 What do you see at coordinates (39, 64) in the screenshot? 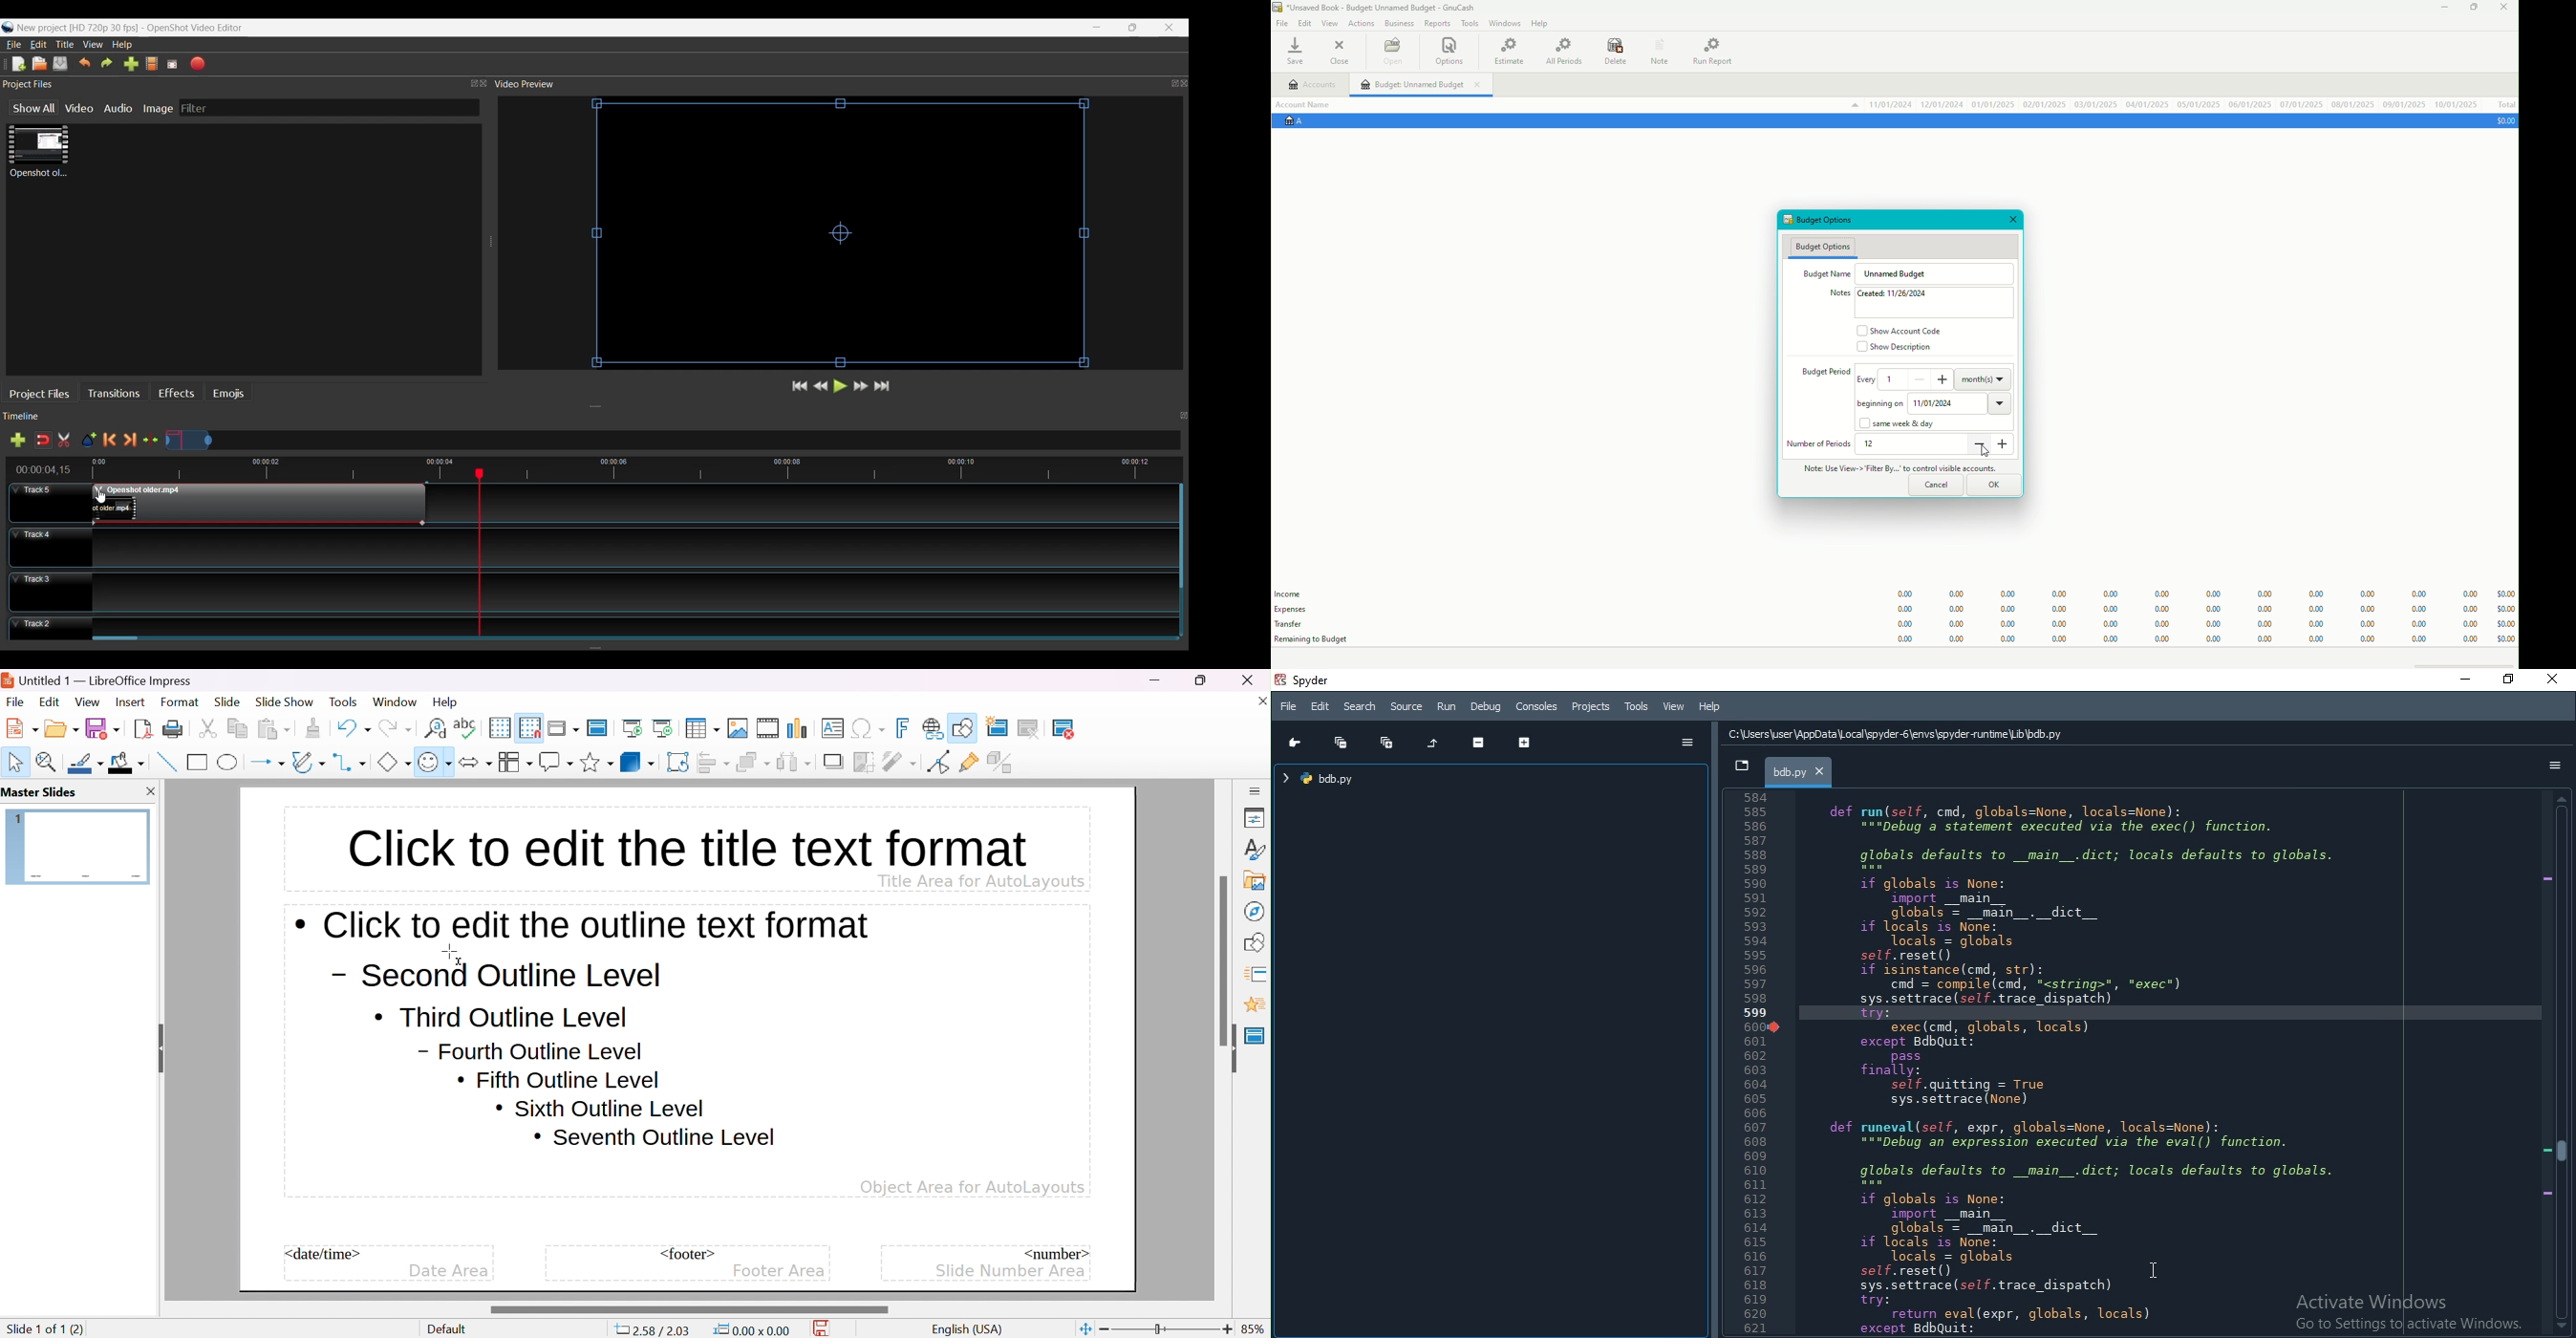
I see `Open File` at bounding box center [39, 64].